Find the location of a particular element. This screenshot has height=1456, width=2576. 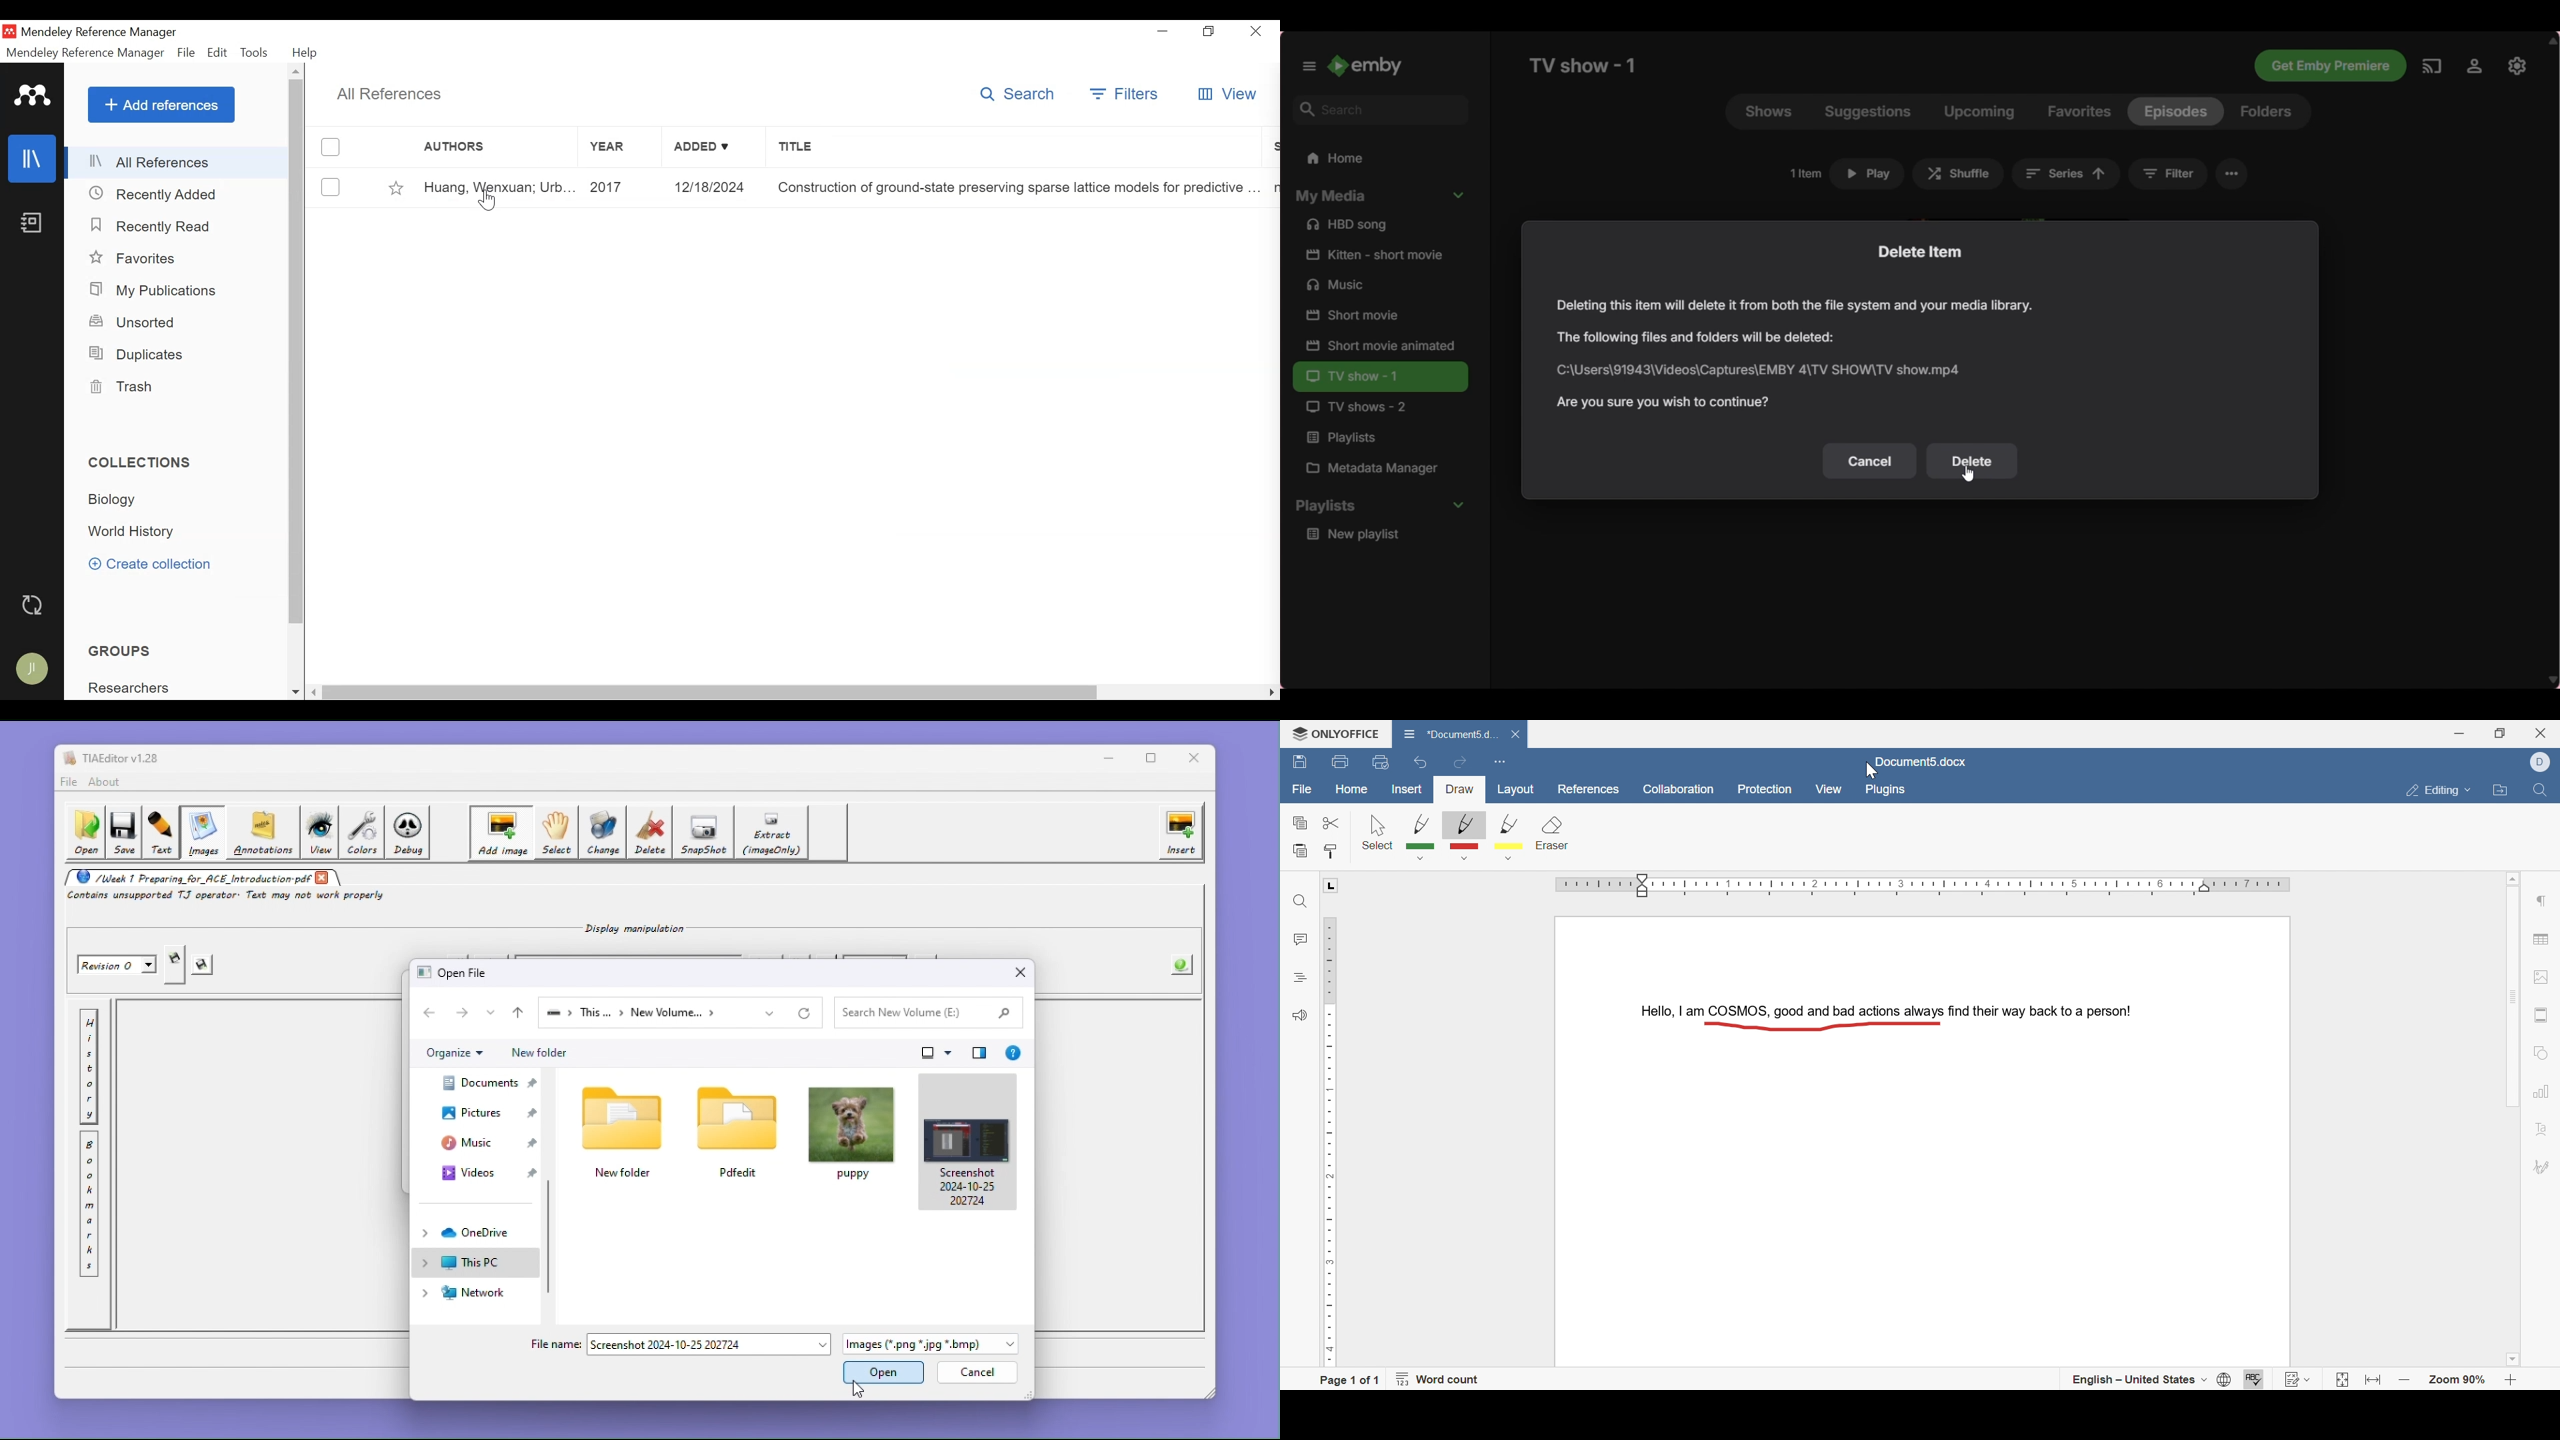

My Publications is located at coordinates (157, 291).